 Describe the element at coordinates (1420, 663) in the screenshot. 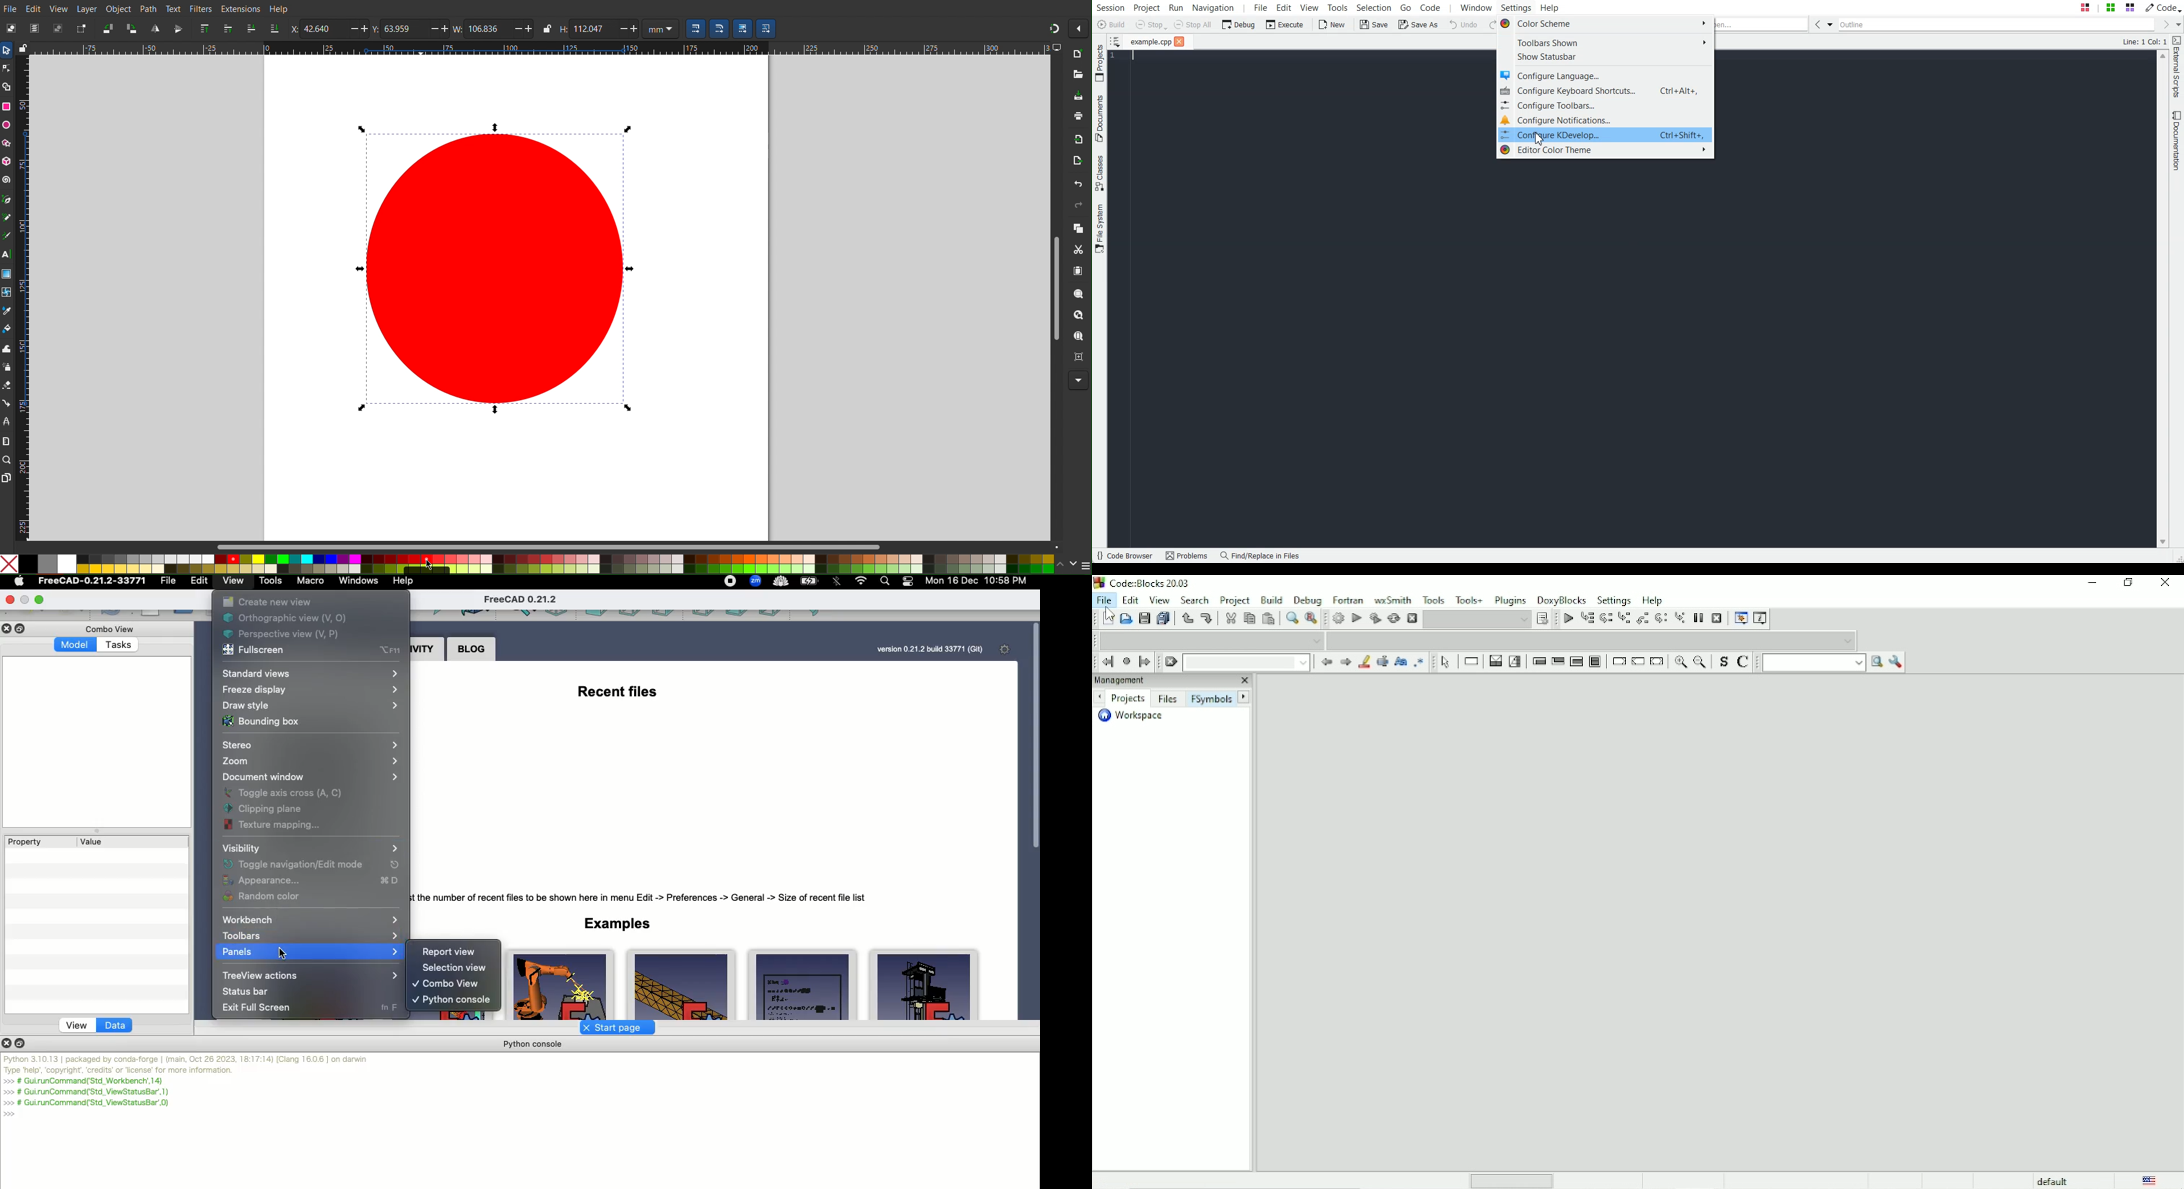

I see `Use regex ` at that location.